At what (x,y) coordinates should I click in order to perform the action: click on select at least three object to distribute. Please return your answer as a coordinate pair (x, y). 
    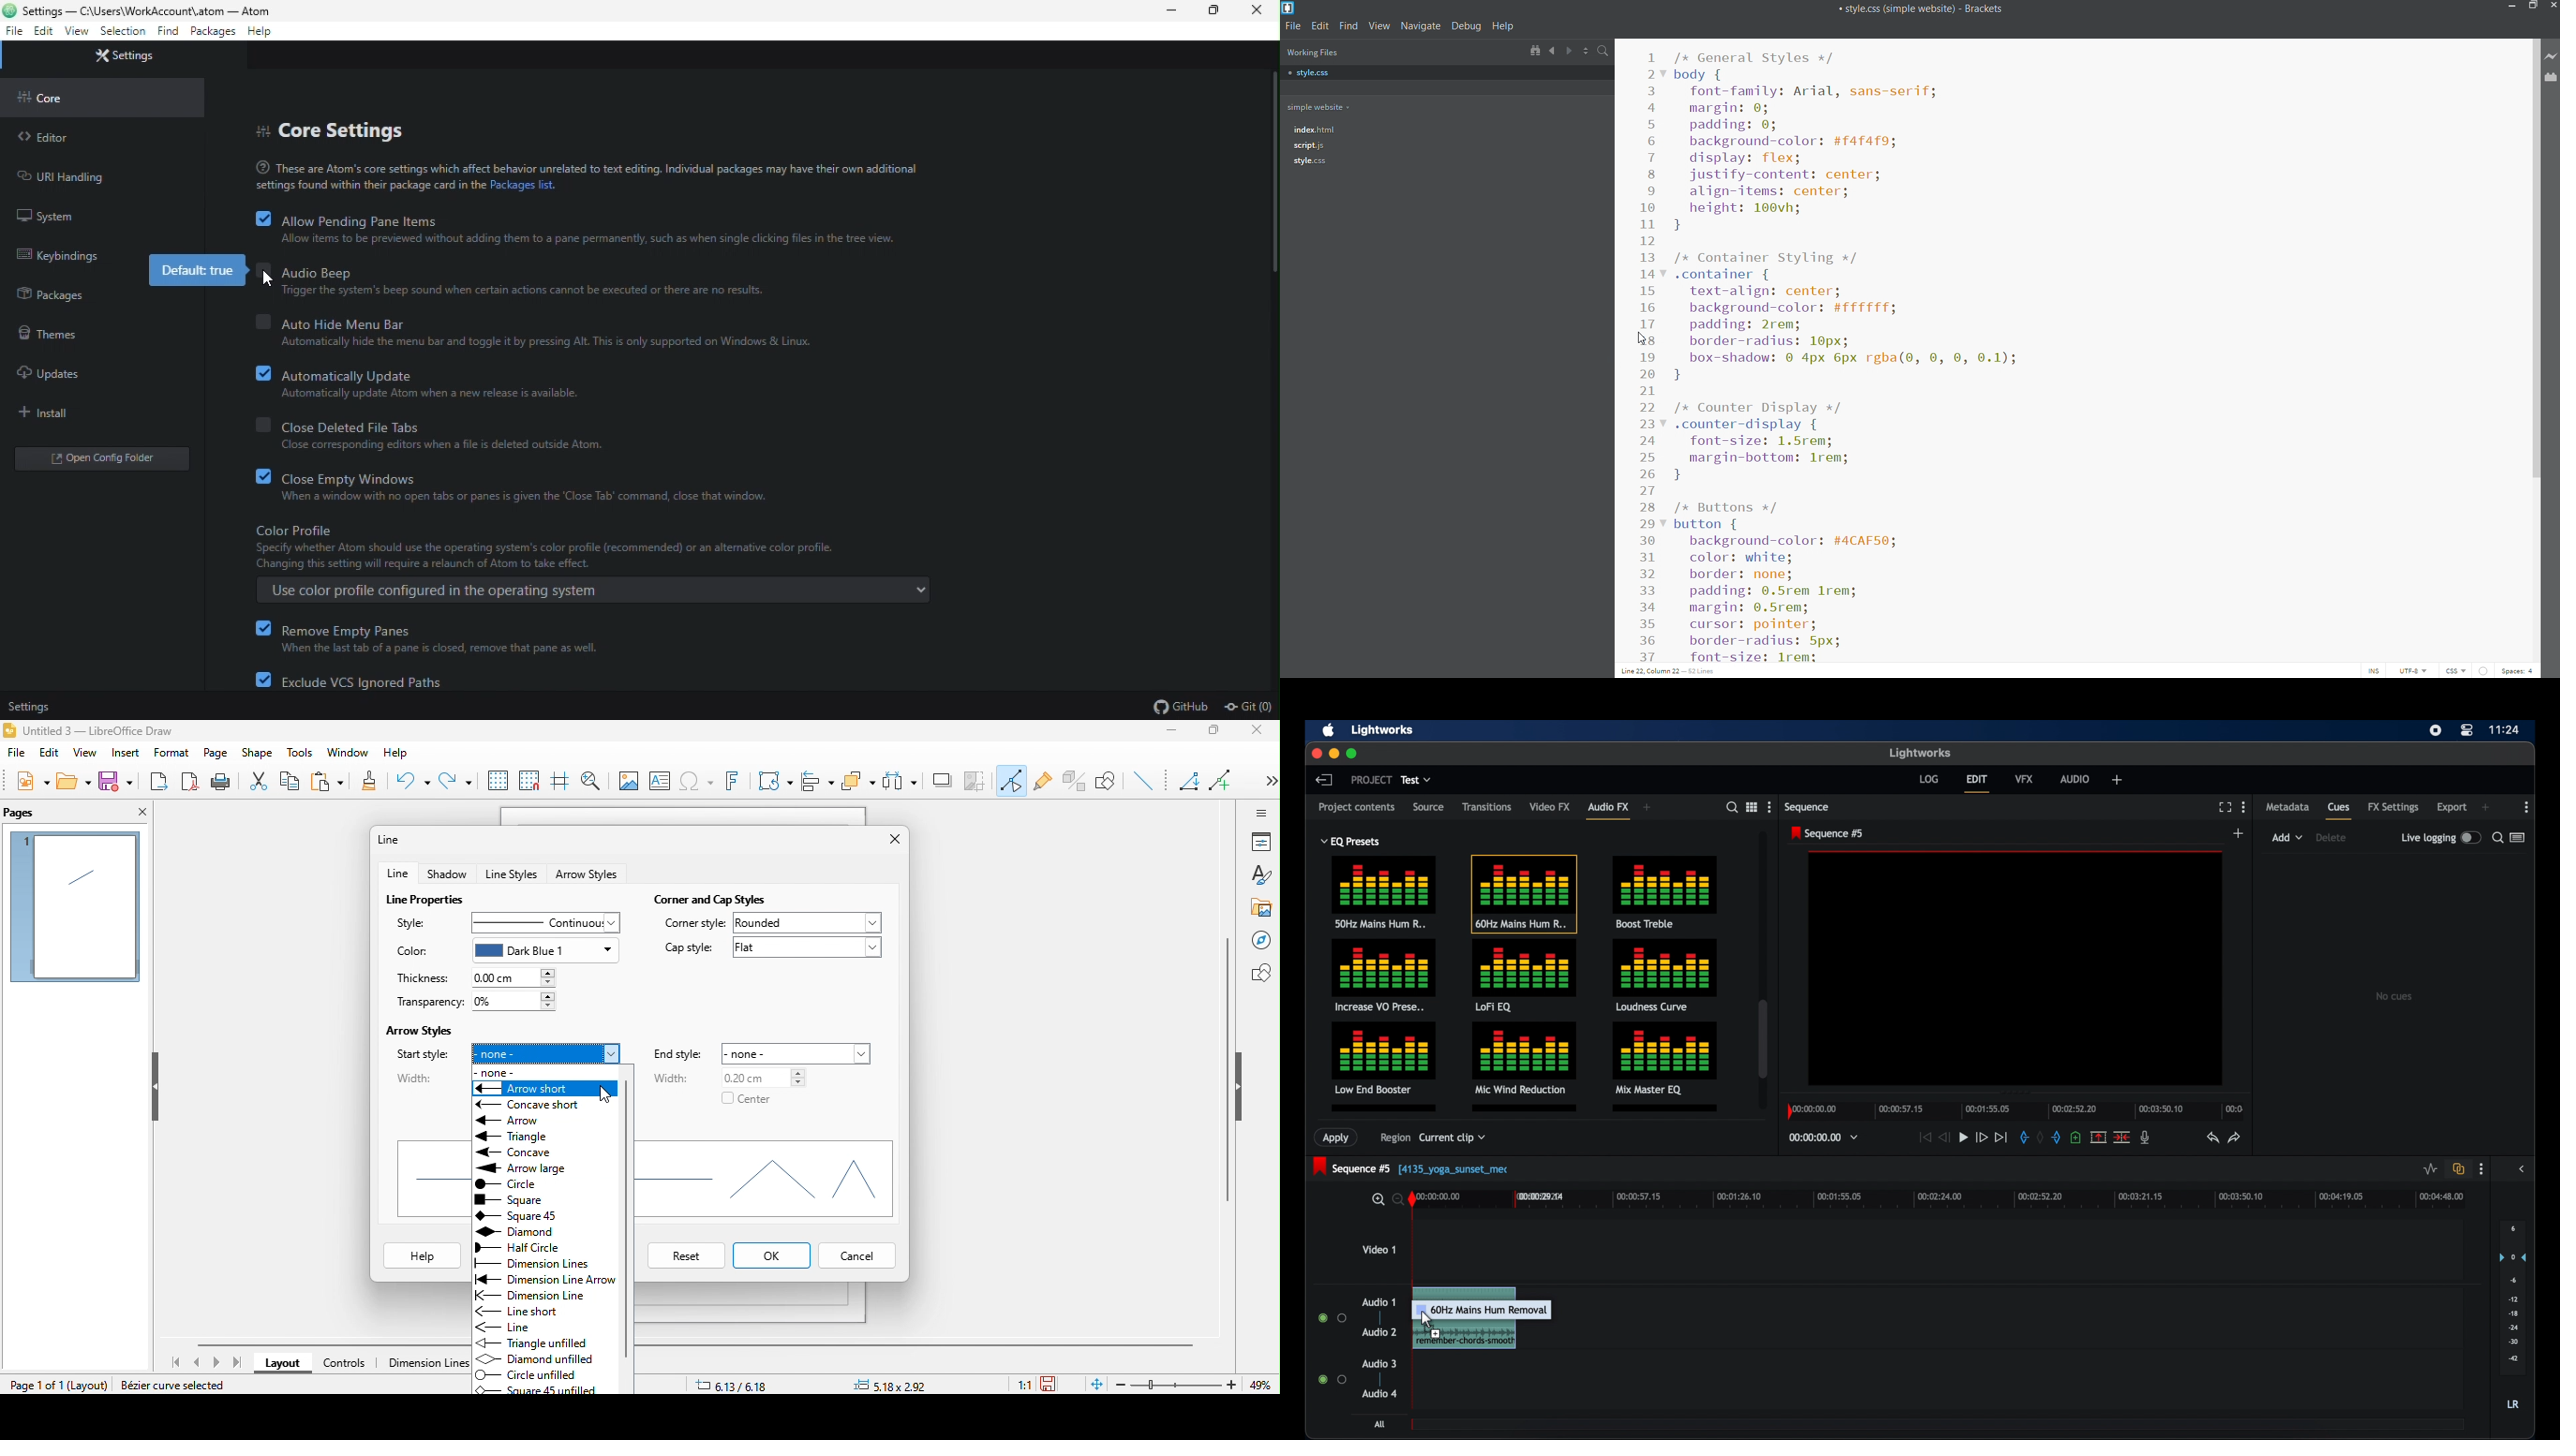
    Looking at the image, I should click on (902, 780).